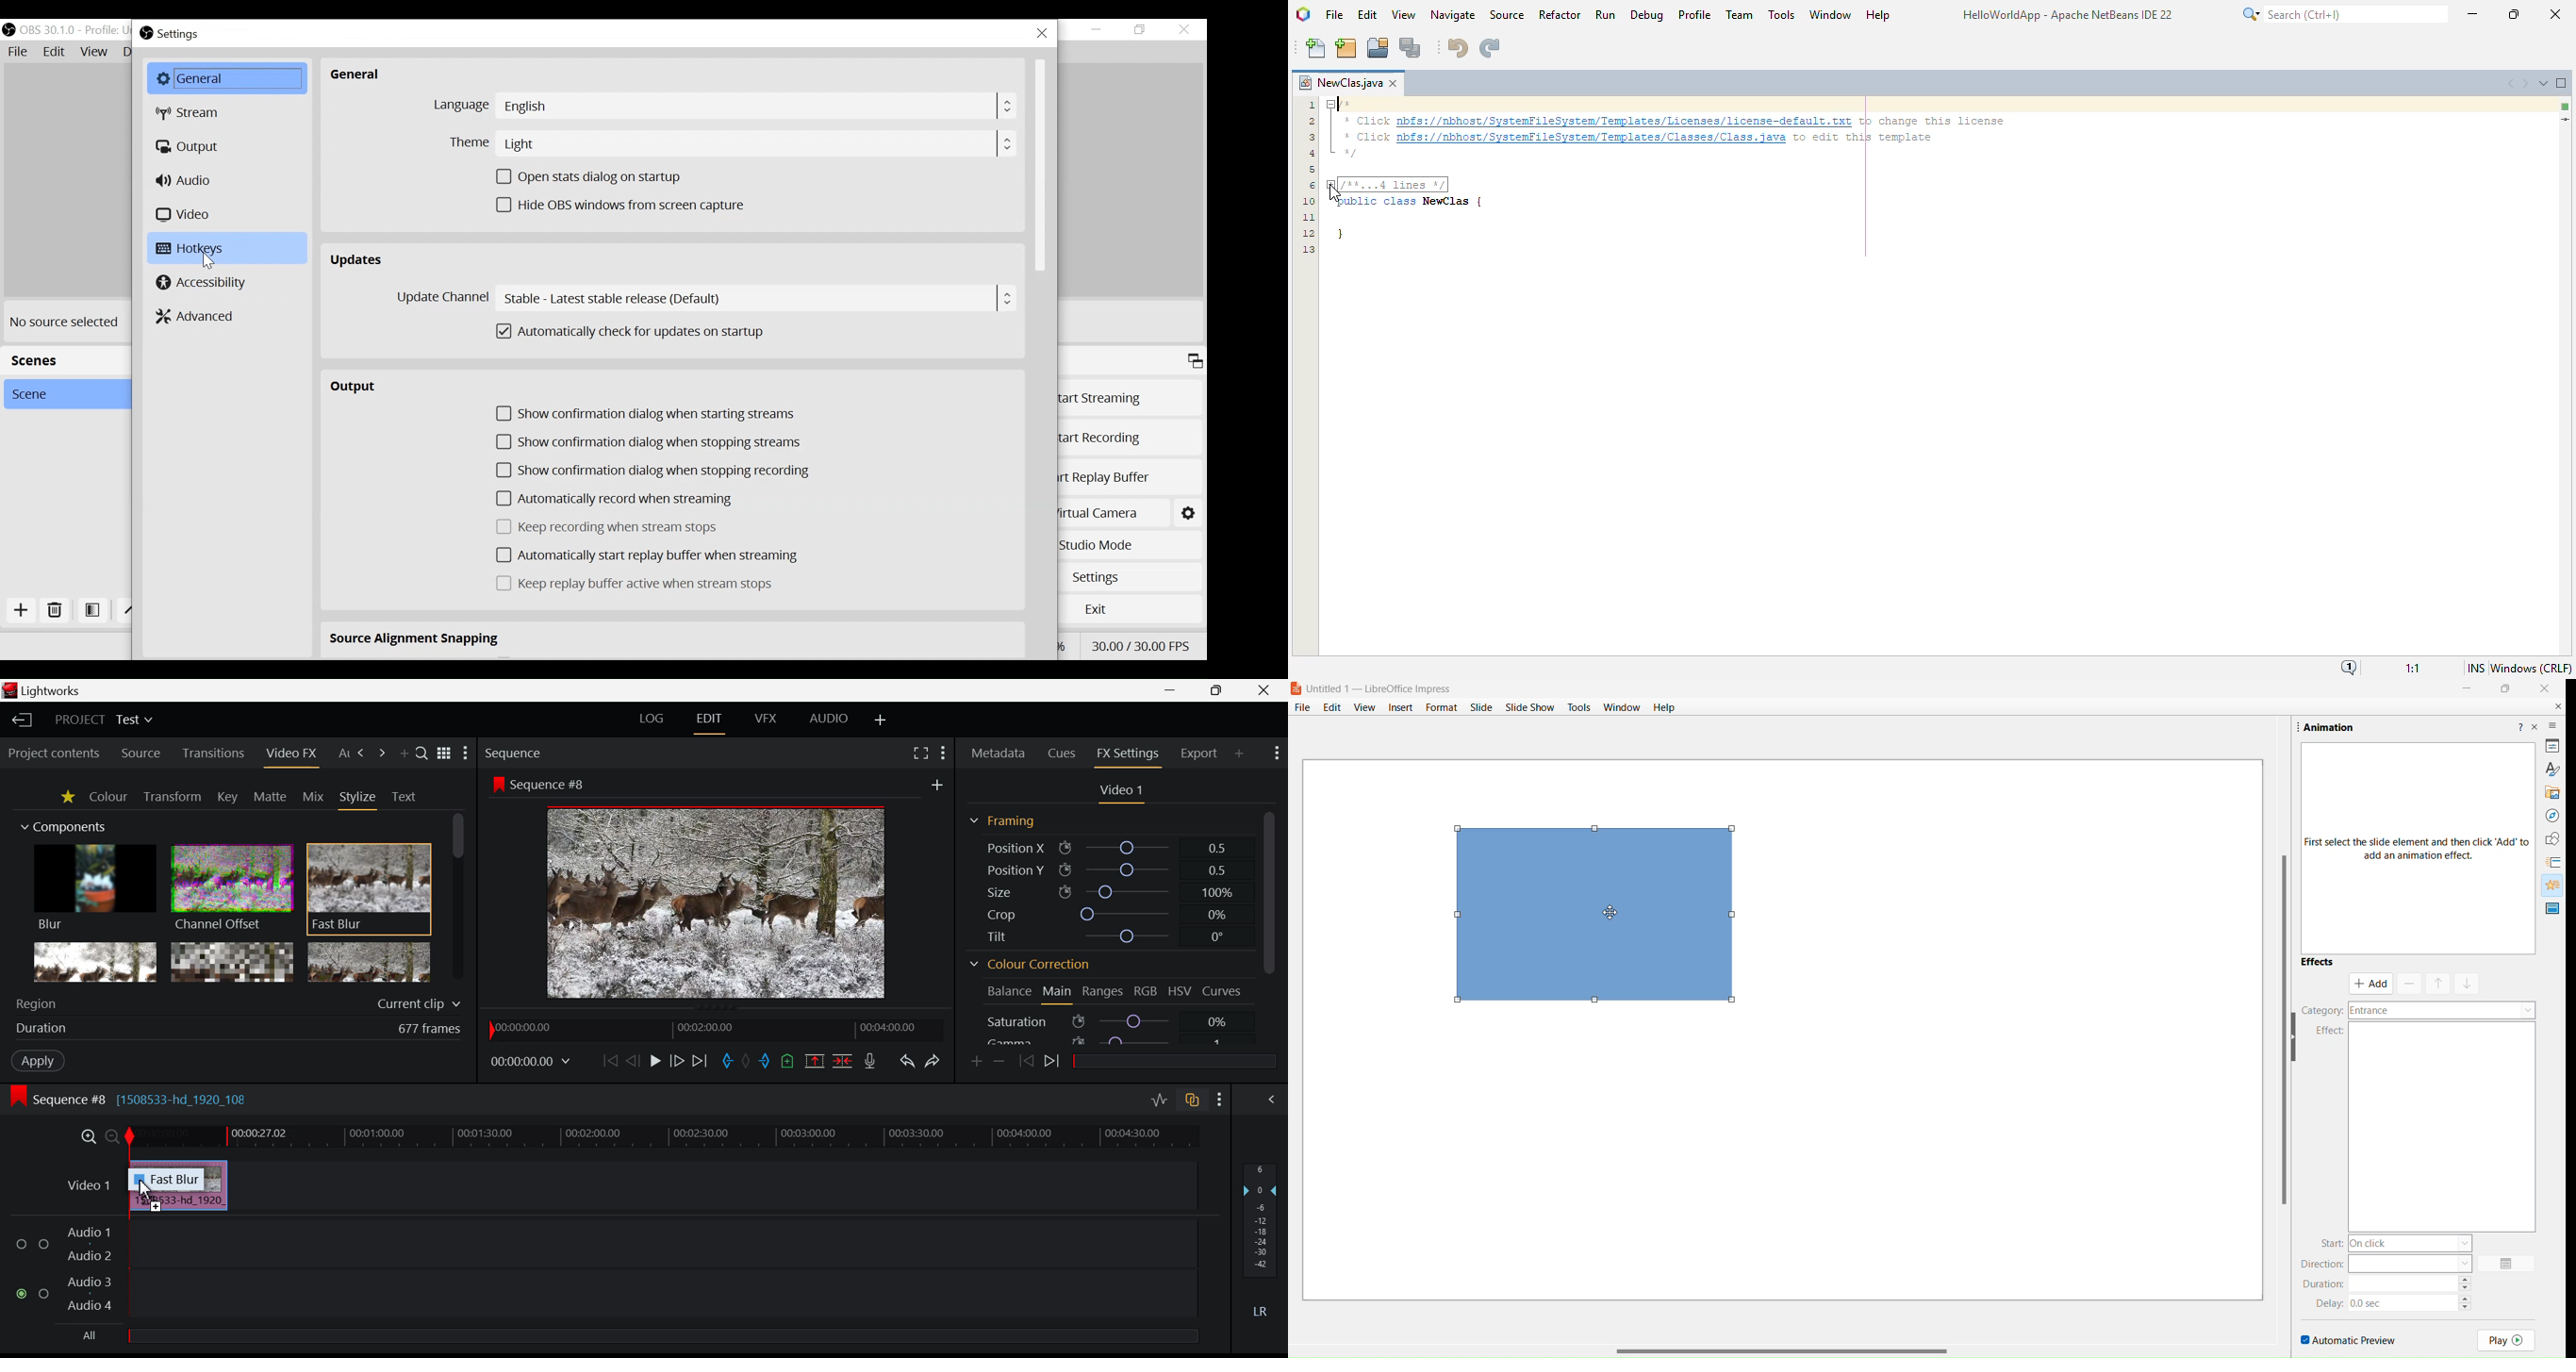 The height and width of the screenshot is (1372, 2576). Describe the element at coordinates (2318, 964) in the screenshot. I see `effects` at that location.